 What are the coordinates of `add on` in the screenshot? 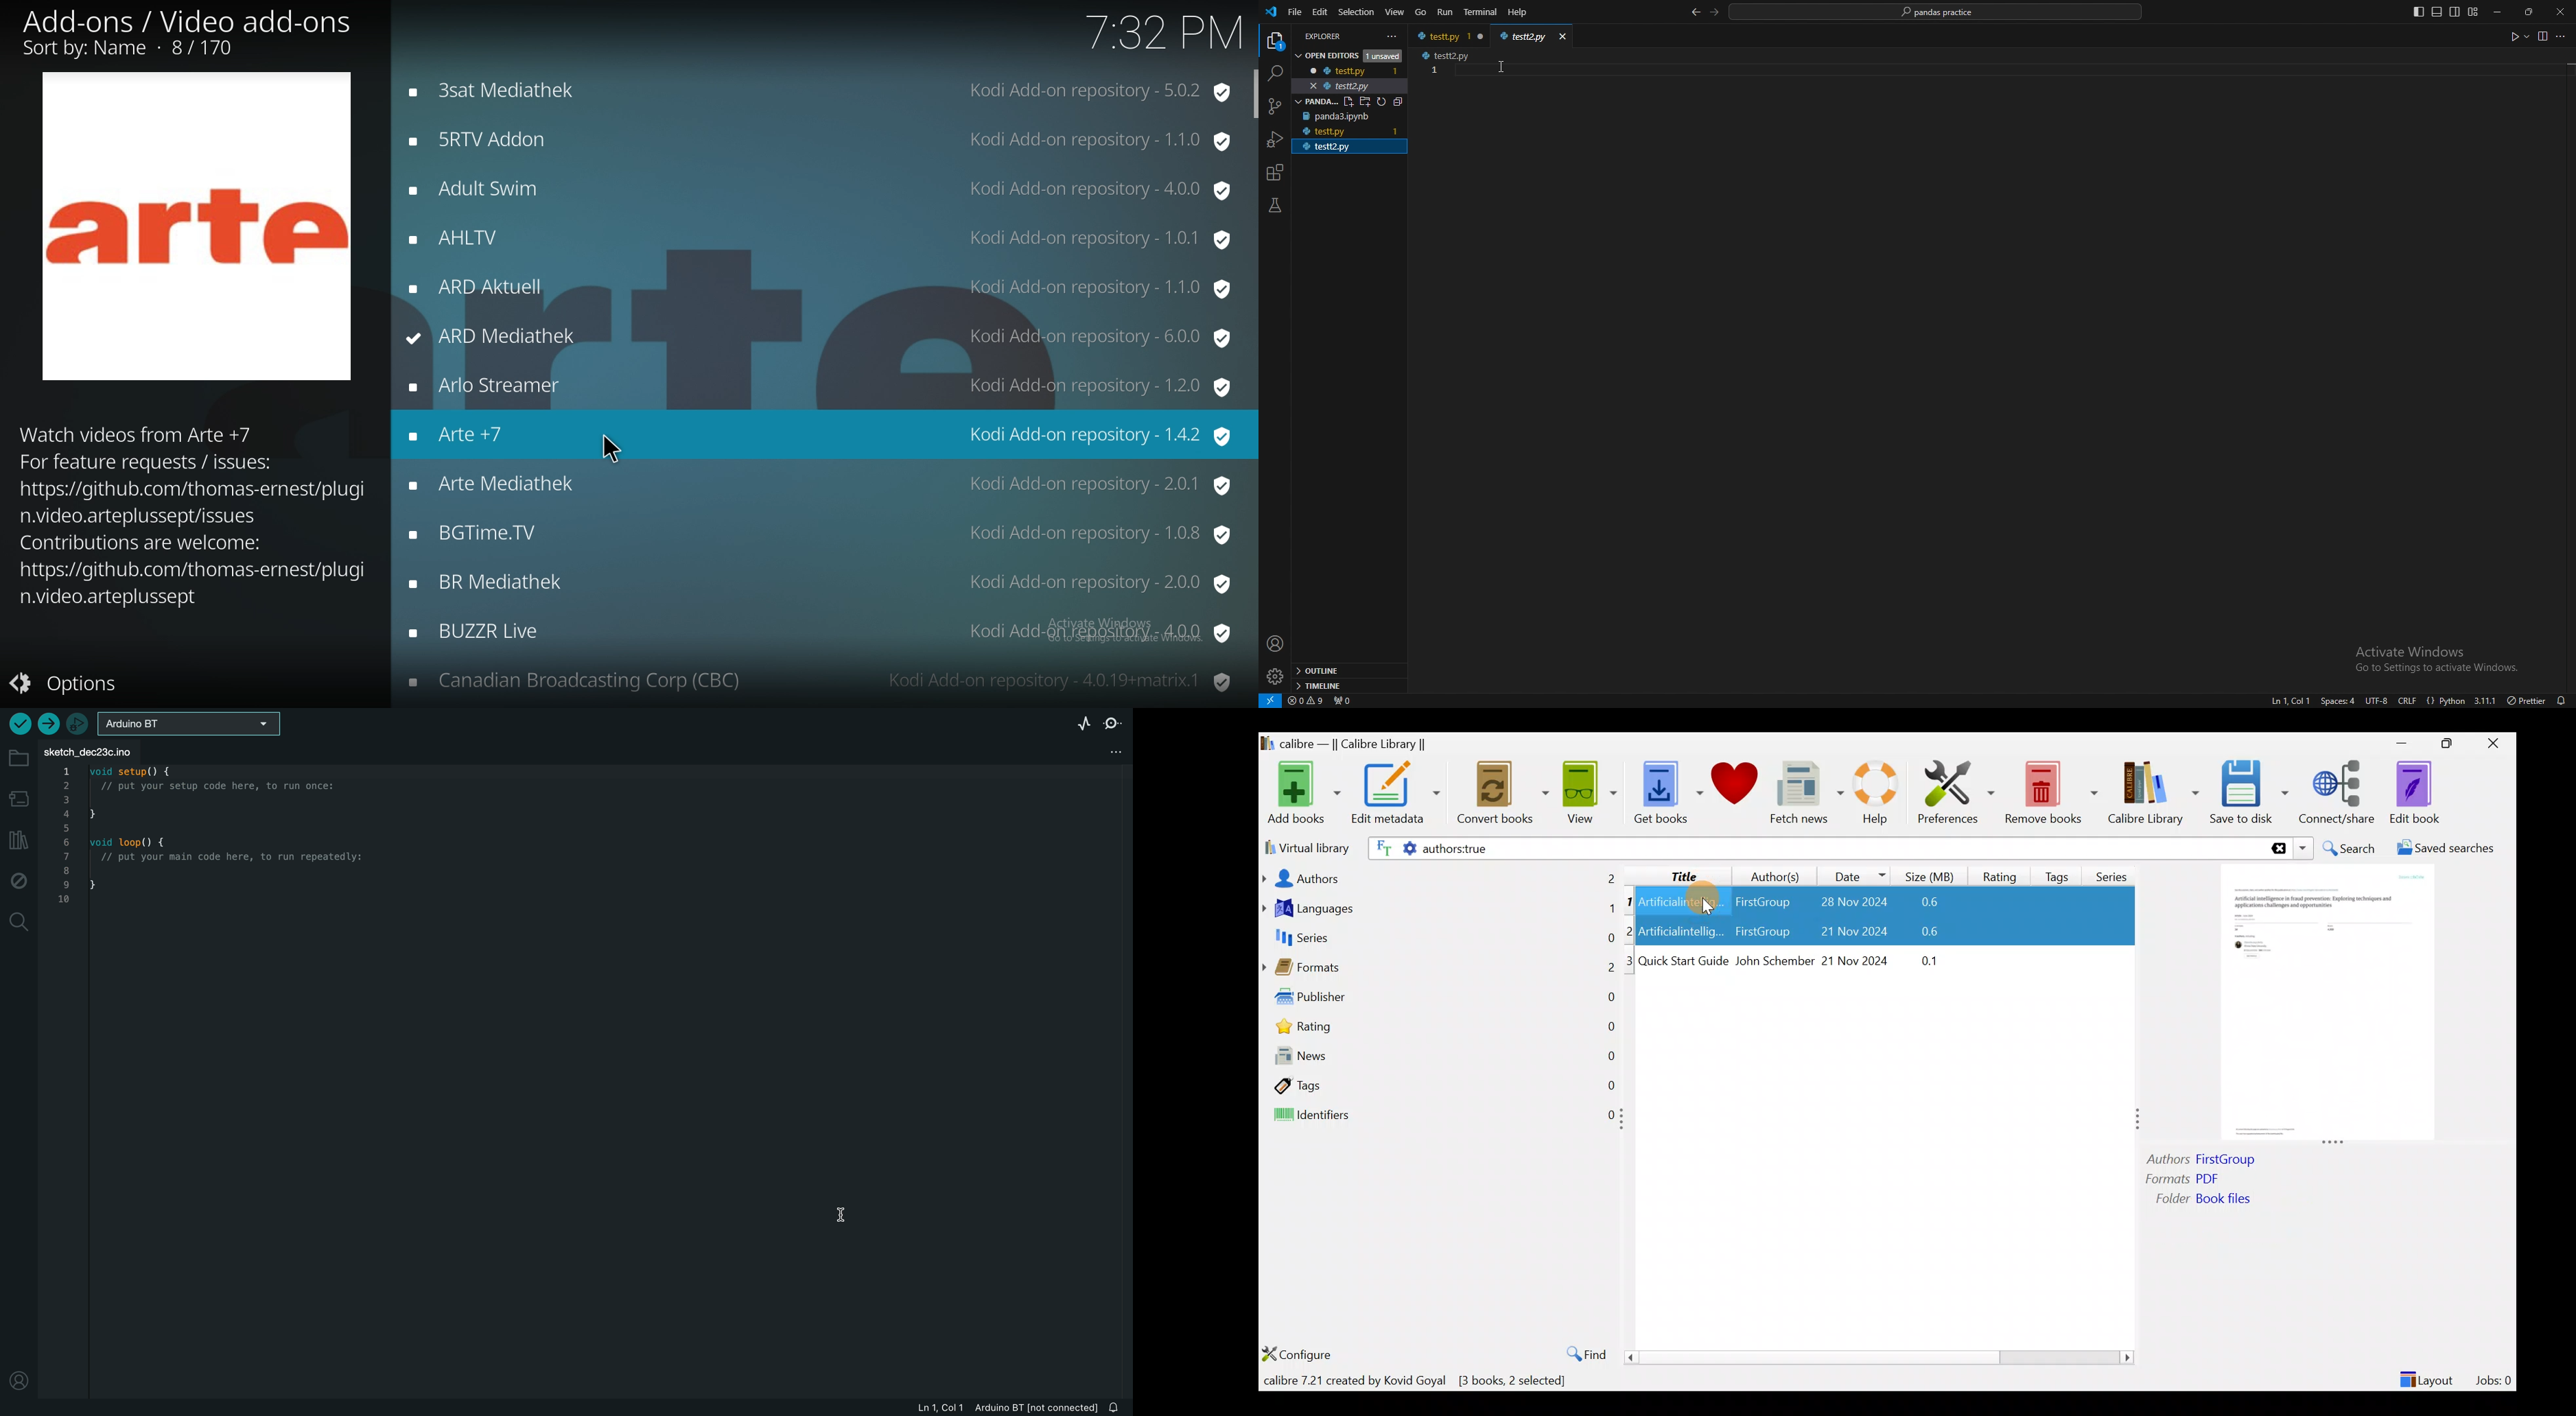 It's located at (819, 92).